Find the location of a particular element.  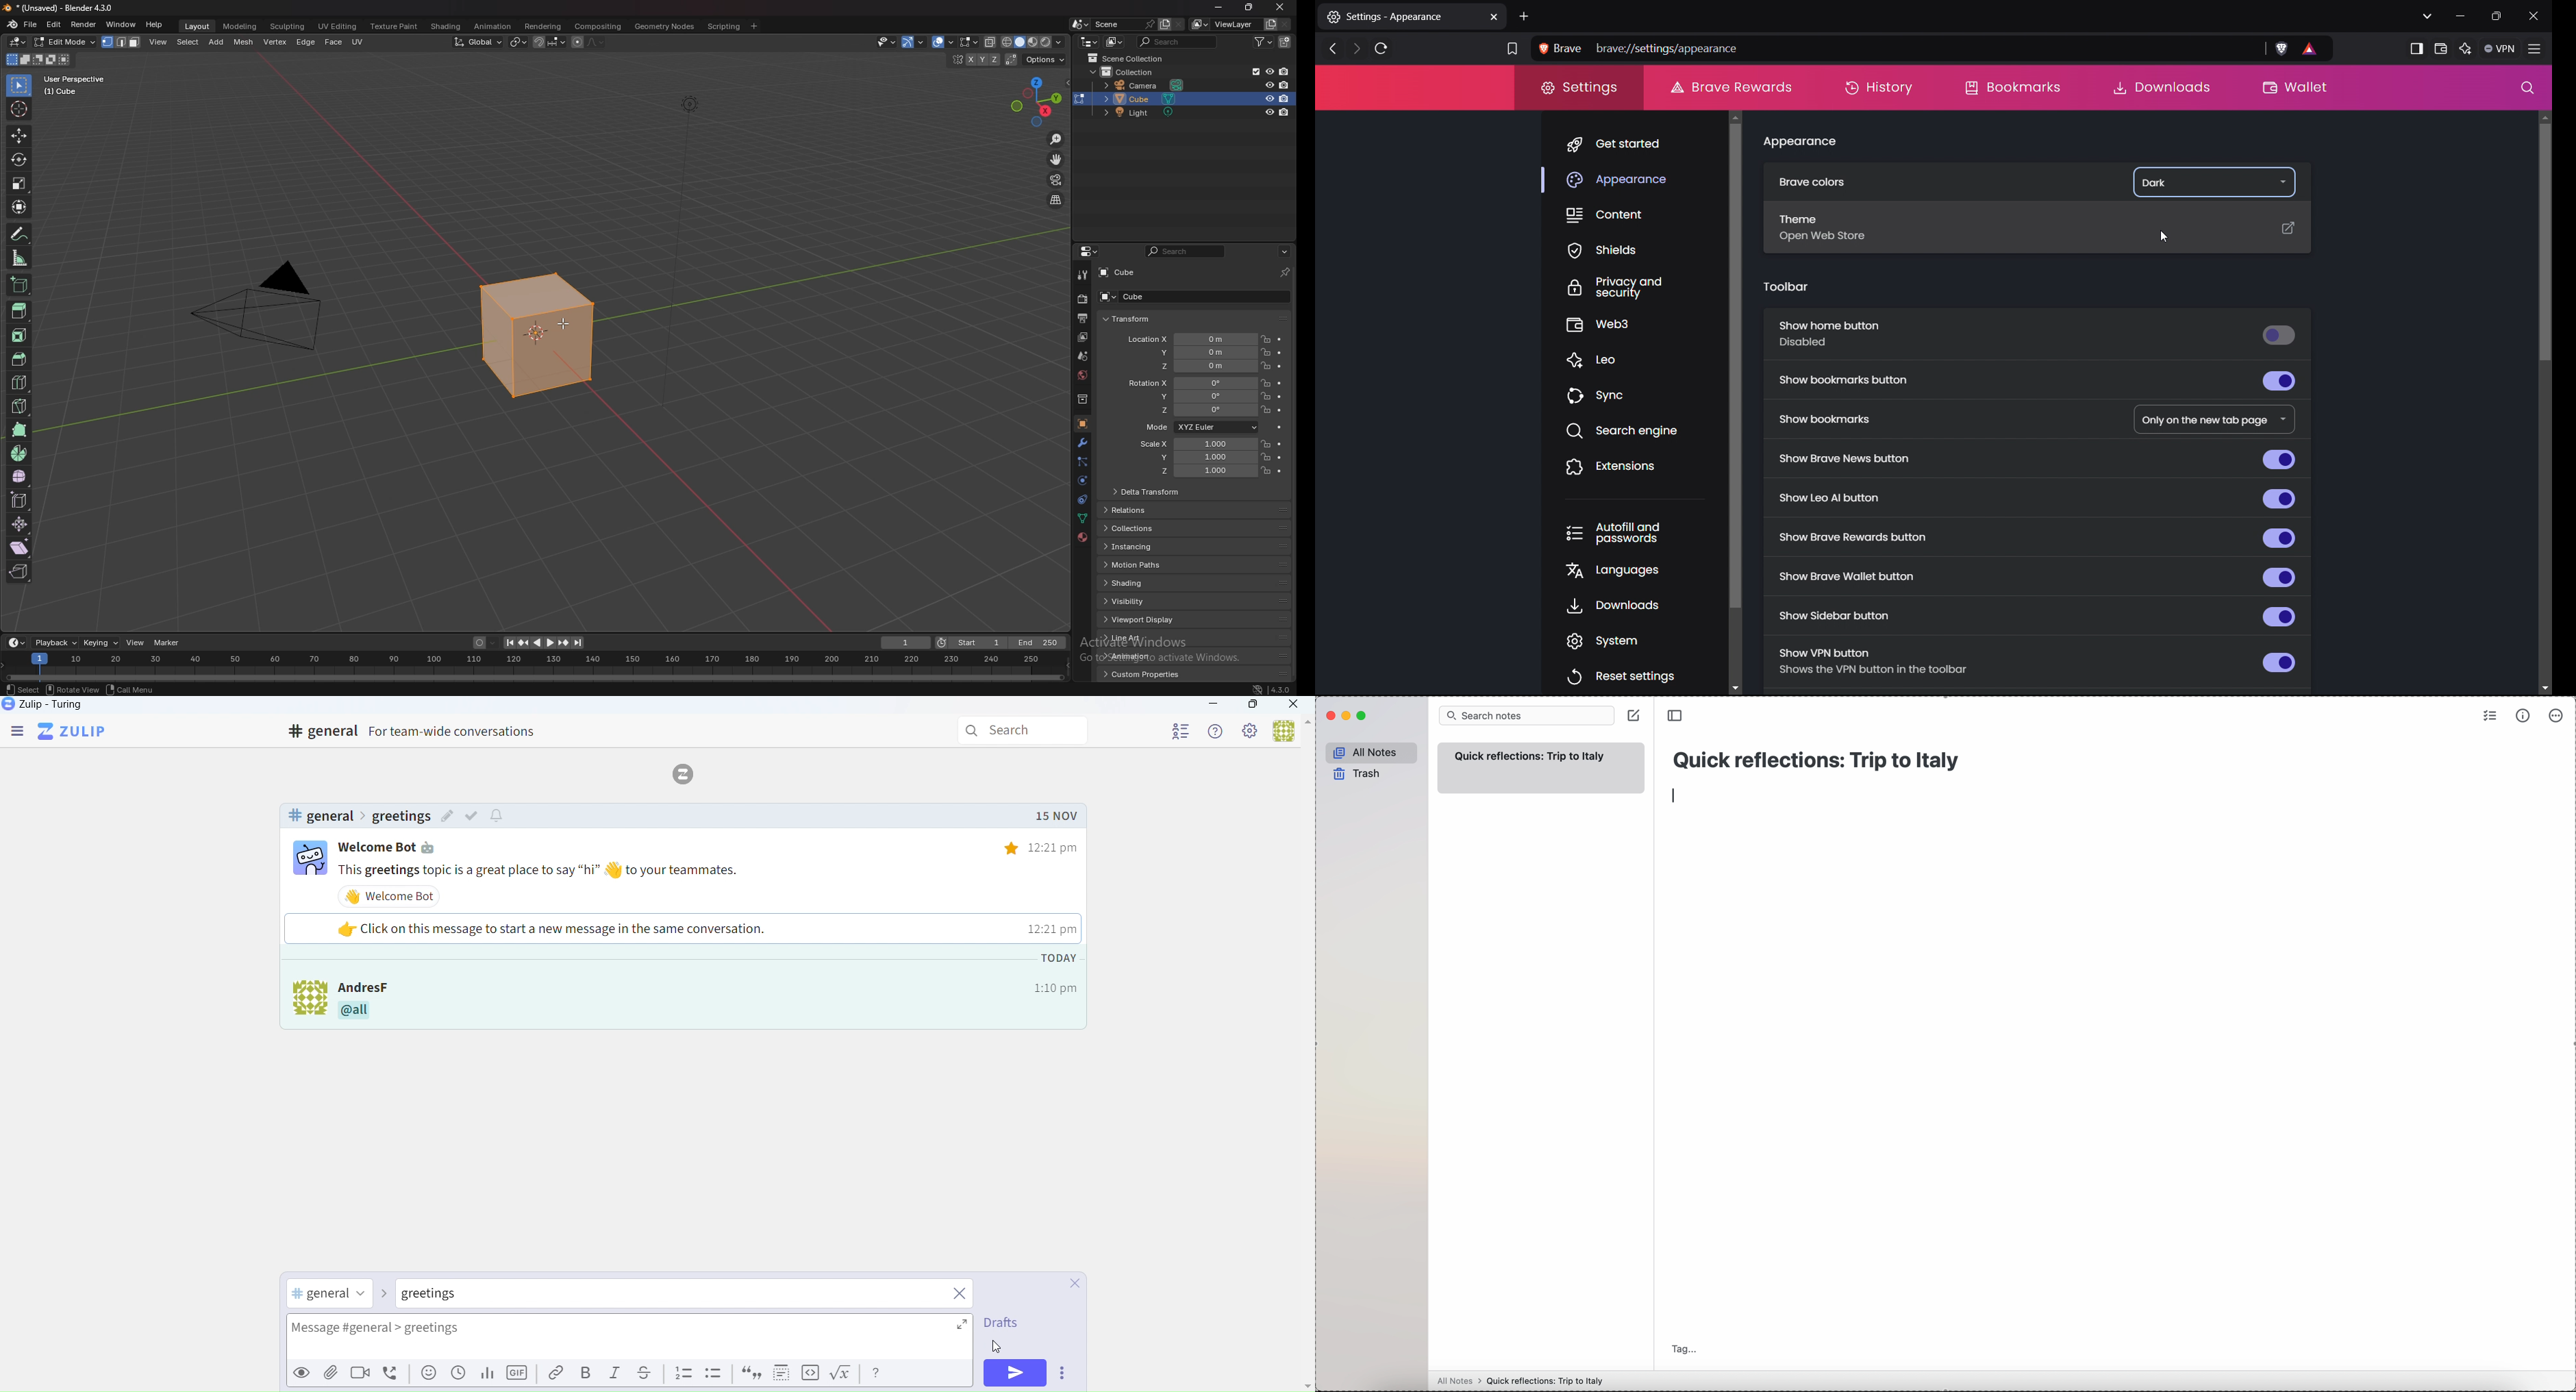

instancing is located at coordinates (1147, 546).